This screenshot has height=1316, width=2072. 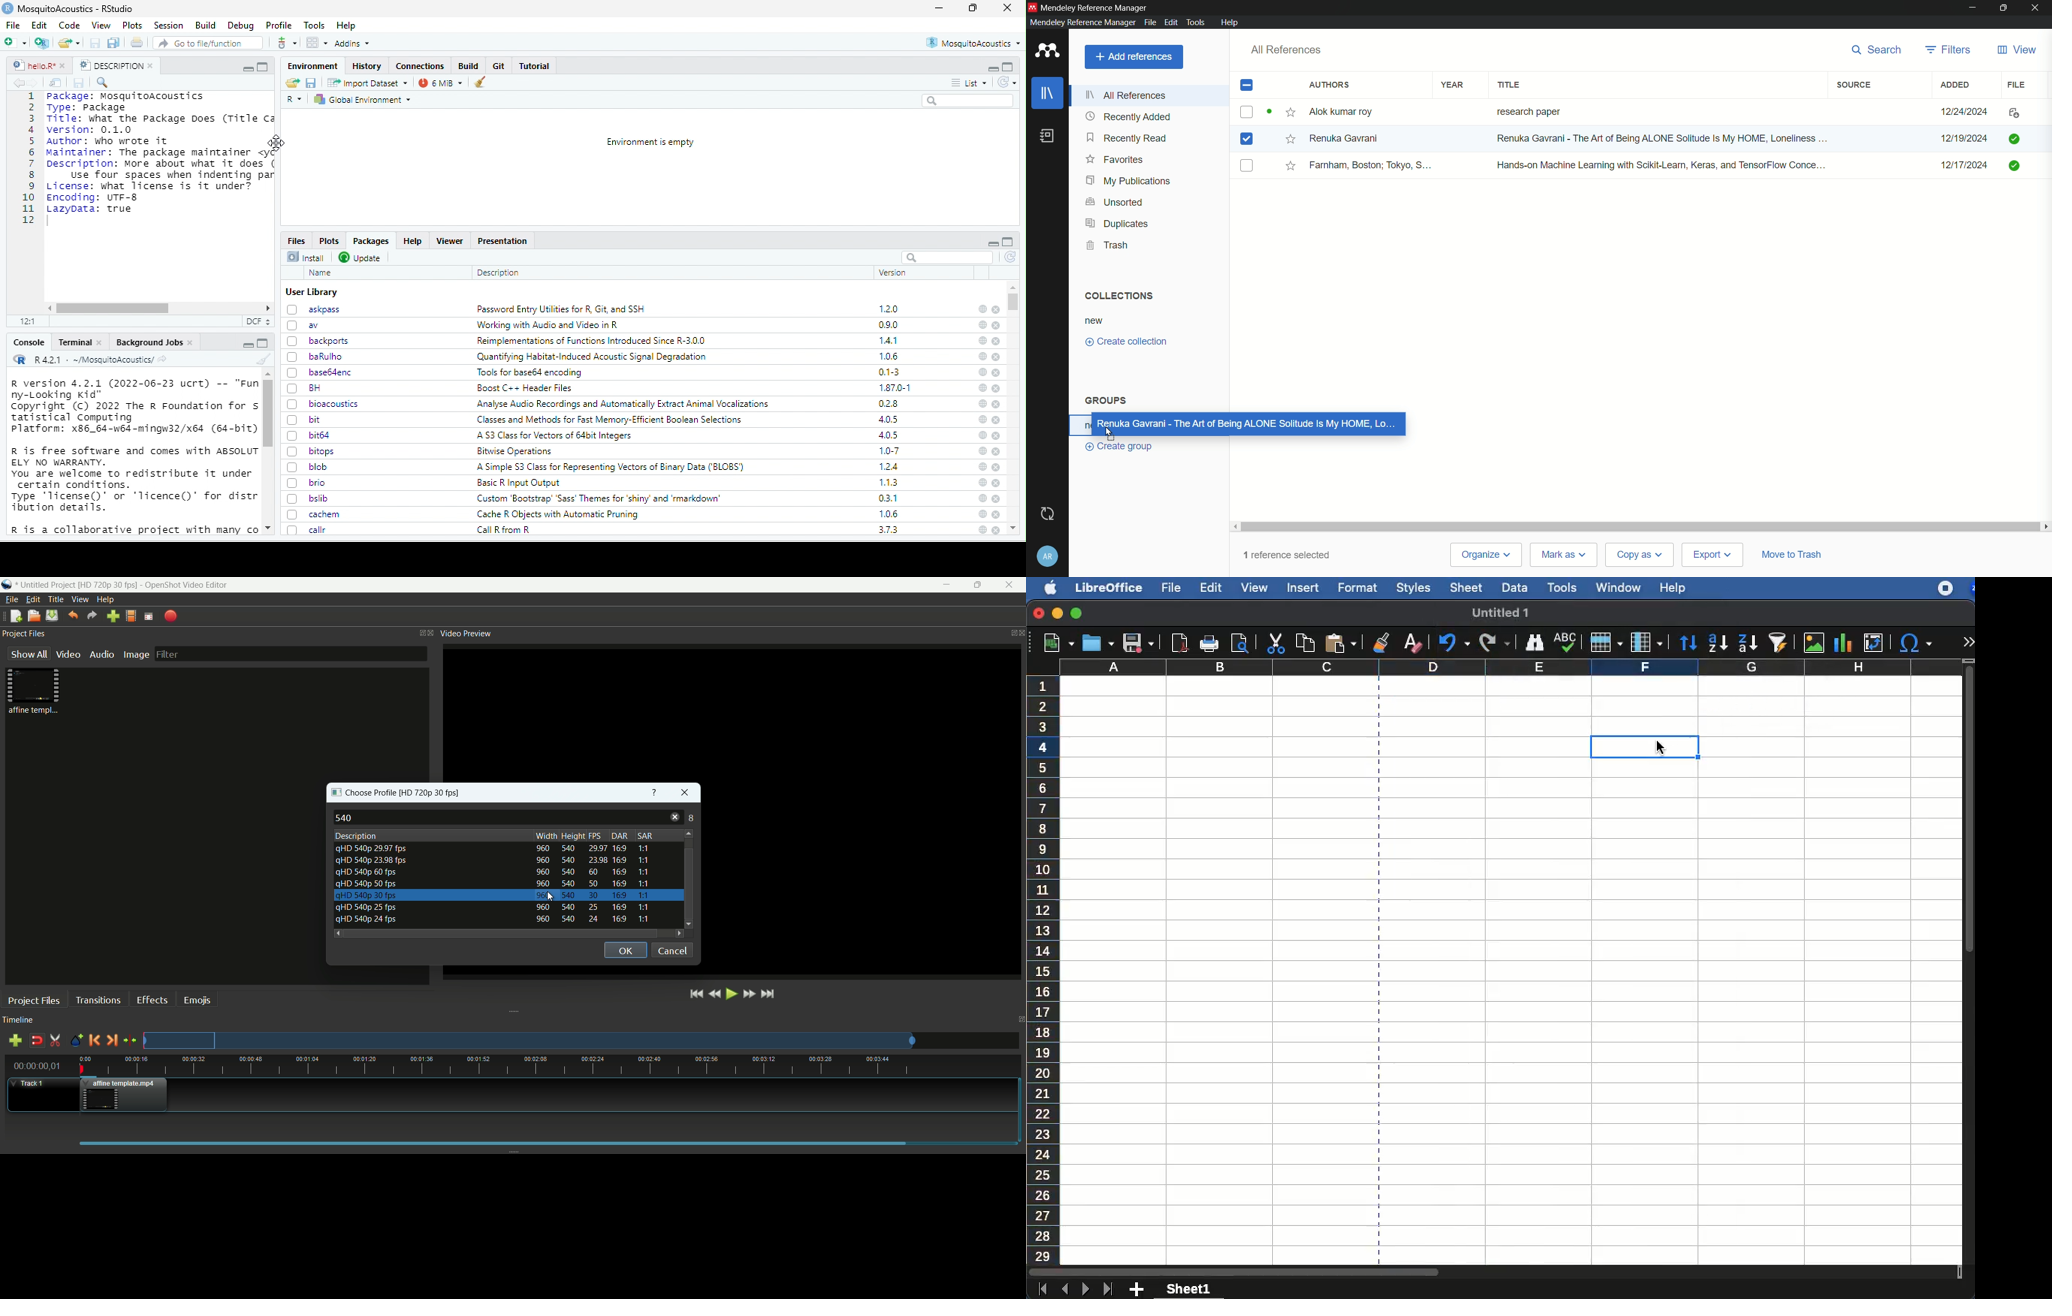 I want to click on scroll right, so click(x=267, y=307).